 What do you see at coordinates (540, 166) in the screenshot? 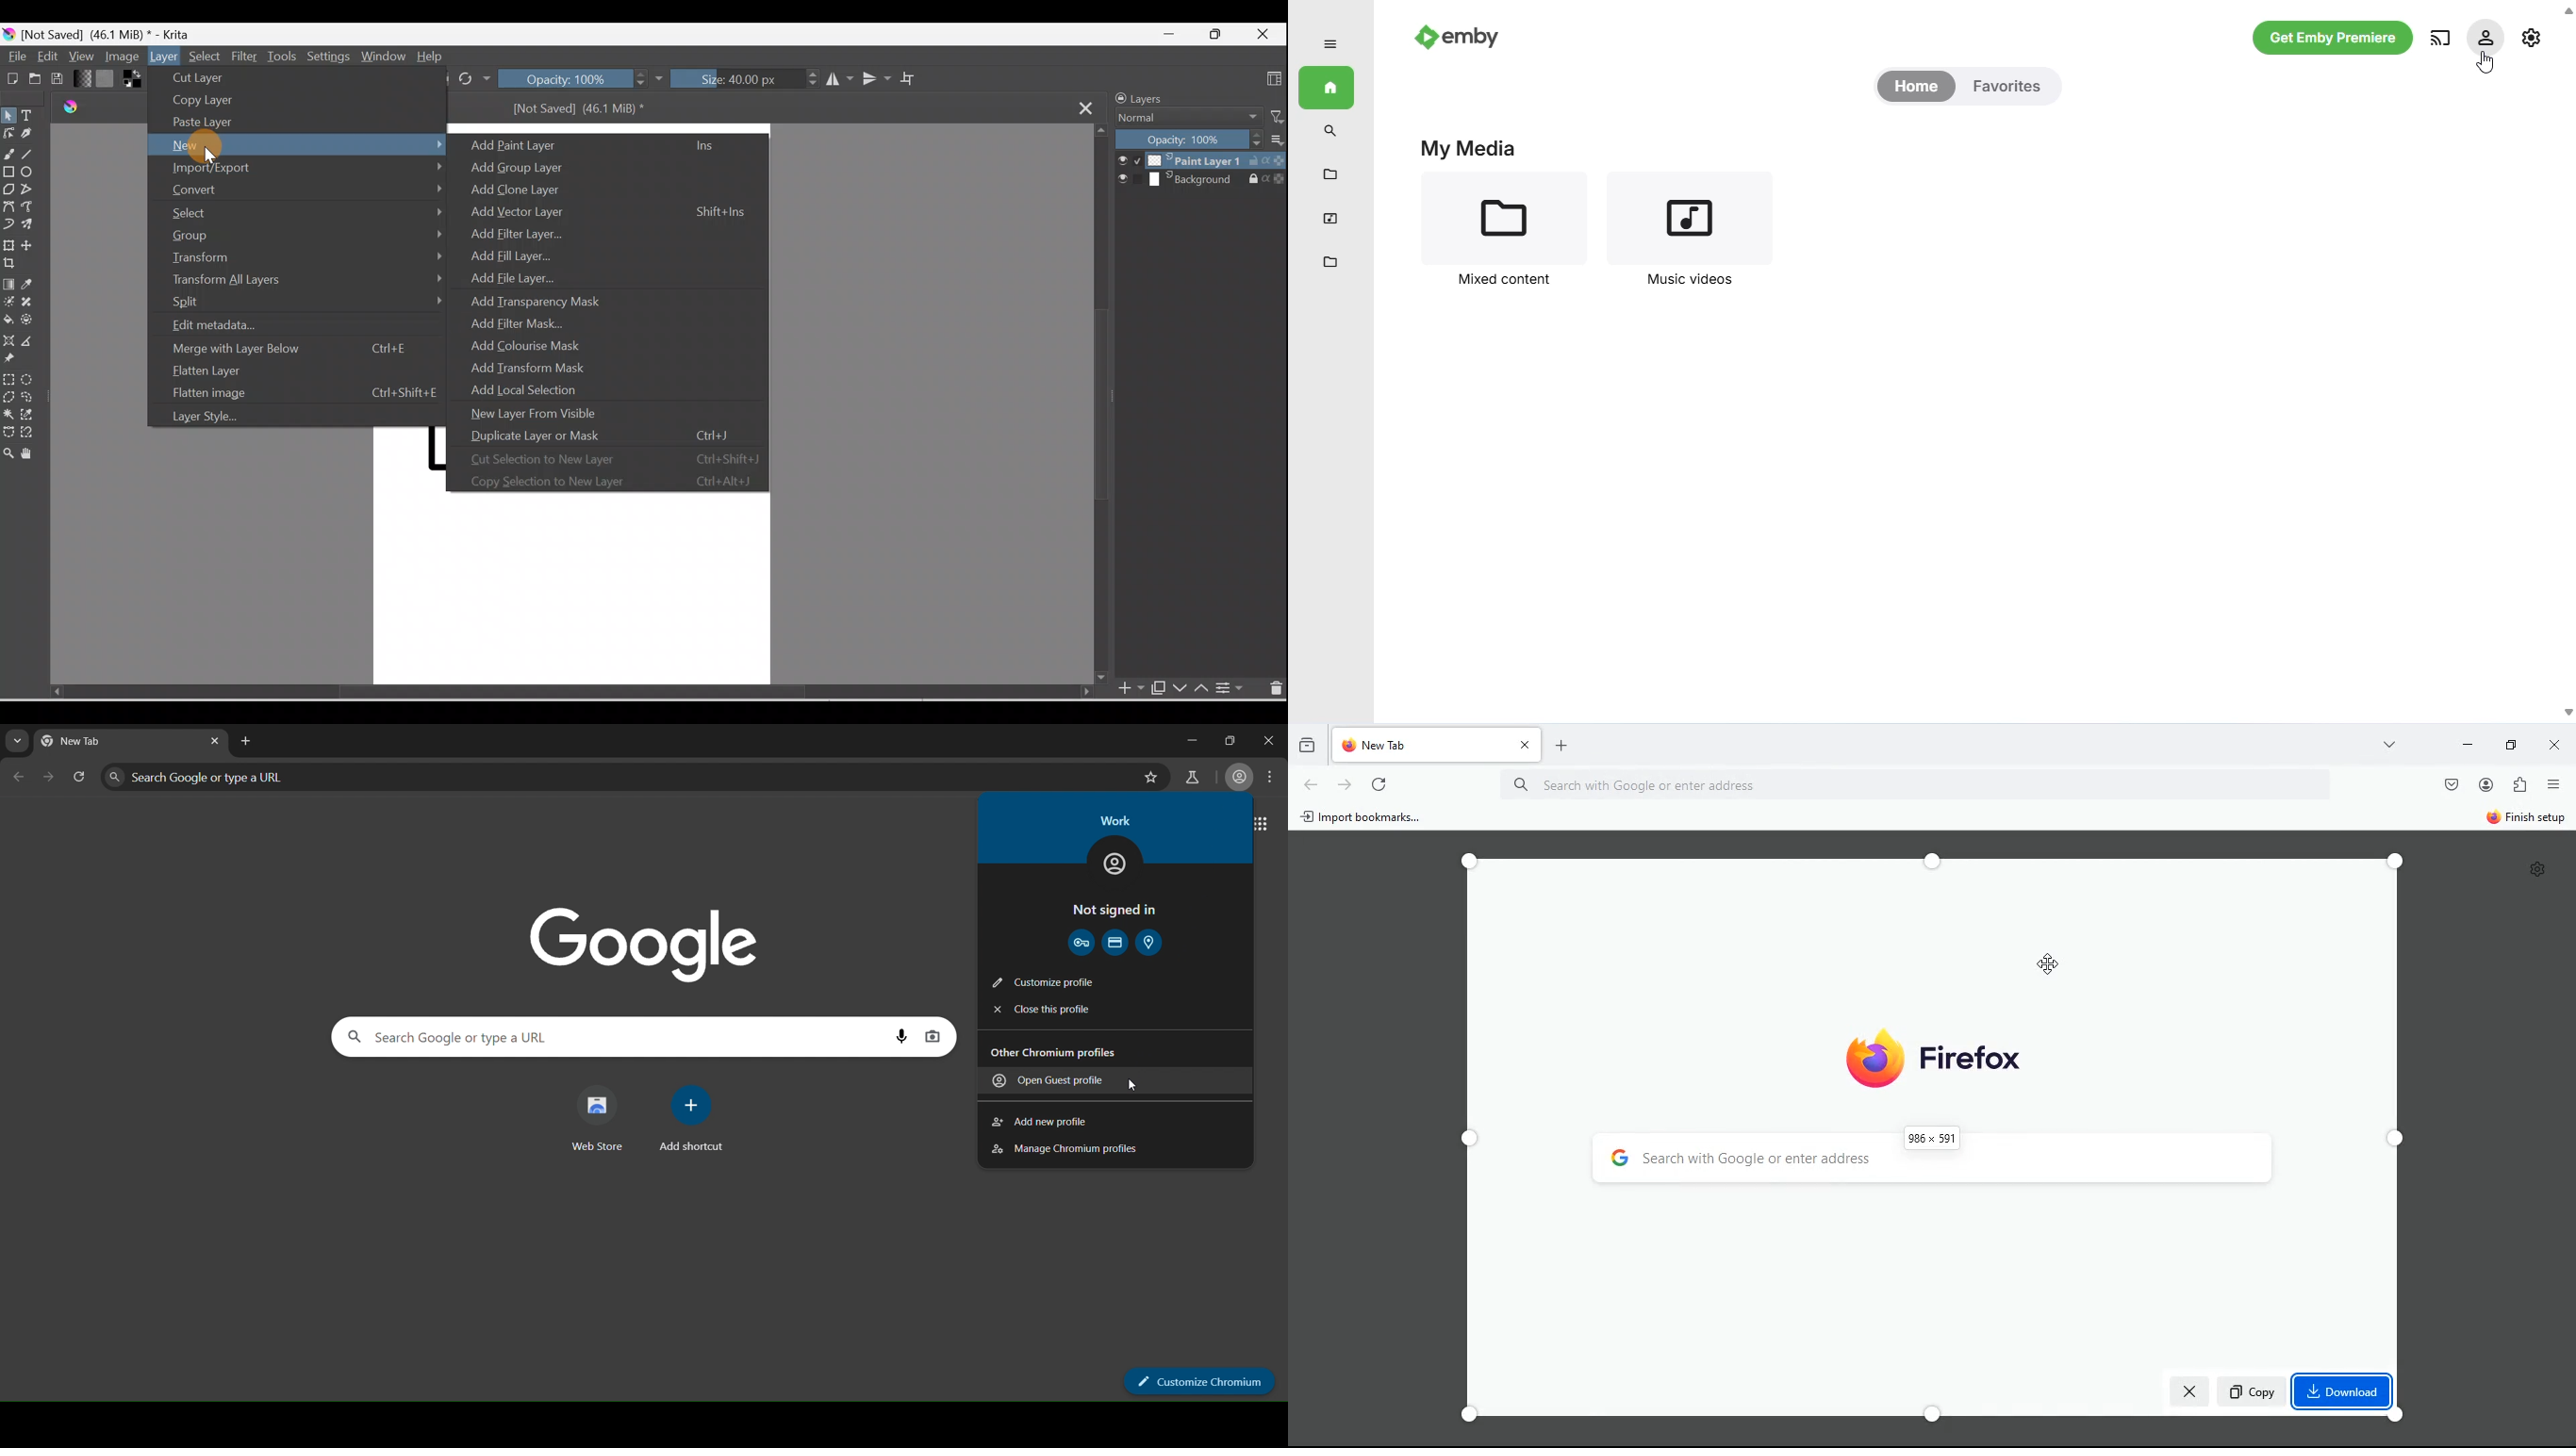
I see `Add group layer` at bounding box center [540, 166].